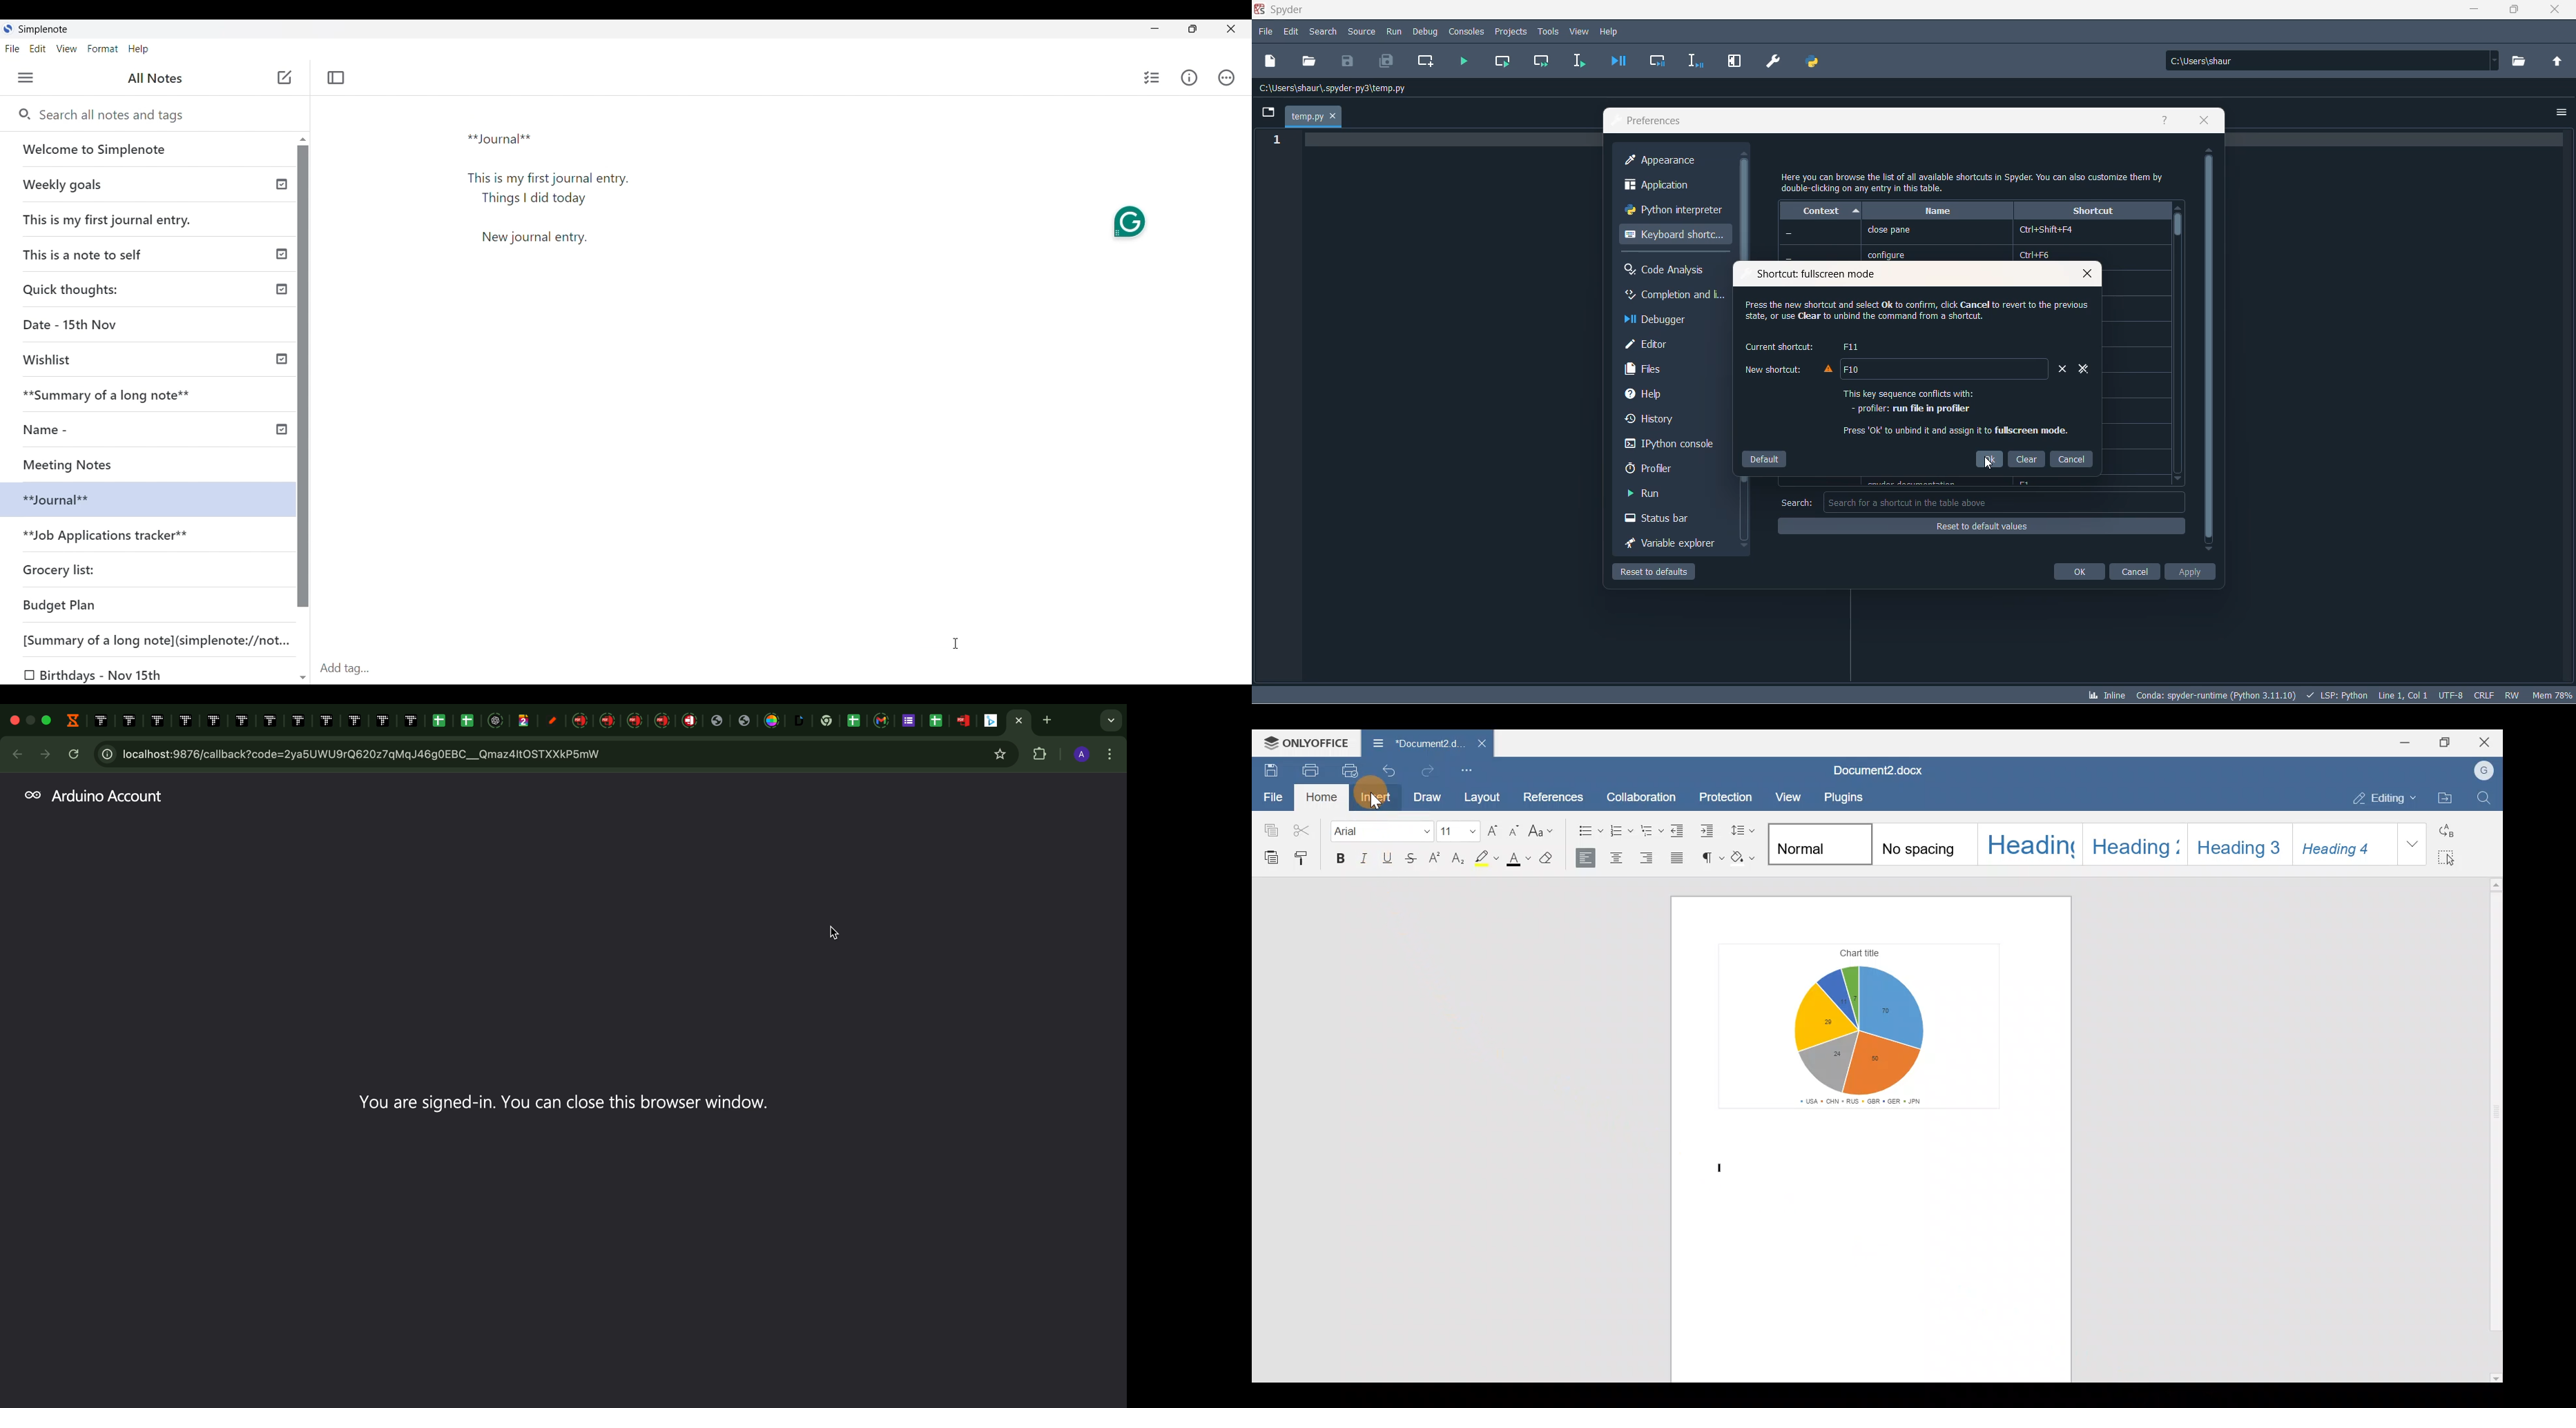  What do you see at coordinates (2337, 694) in the screenshot?
I see `script` at bounding box center [2337, 694].